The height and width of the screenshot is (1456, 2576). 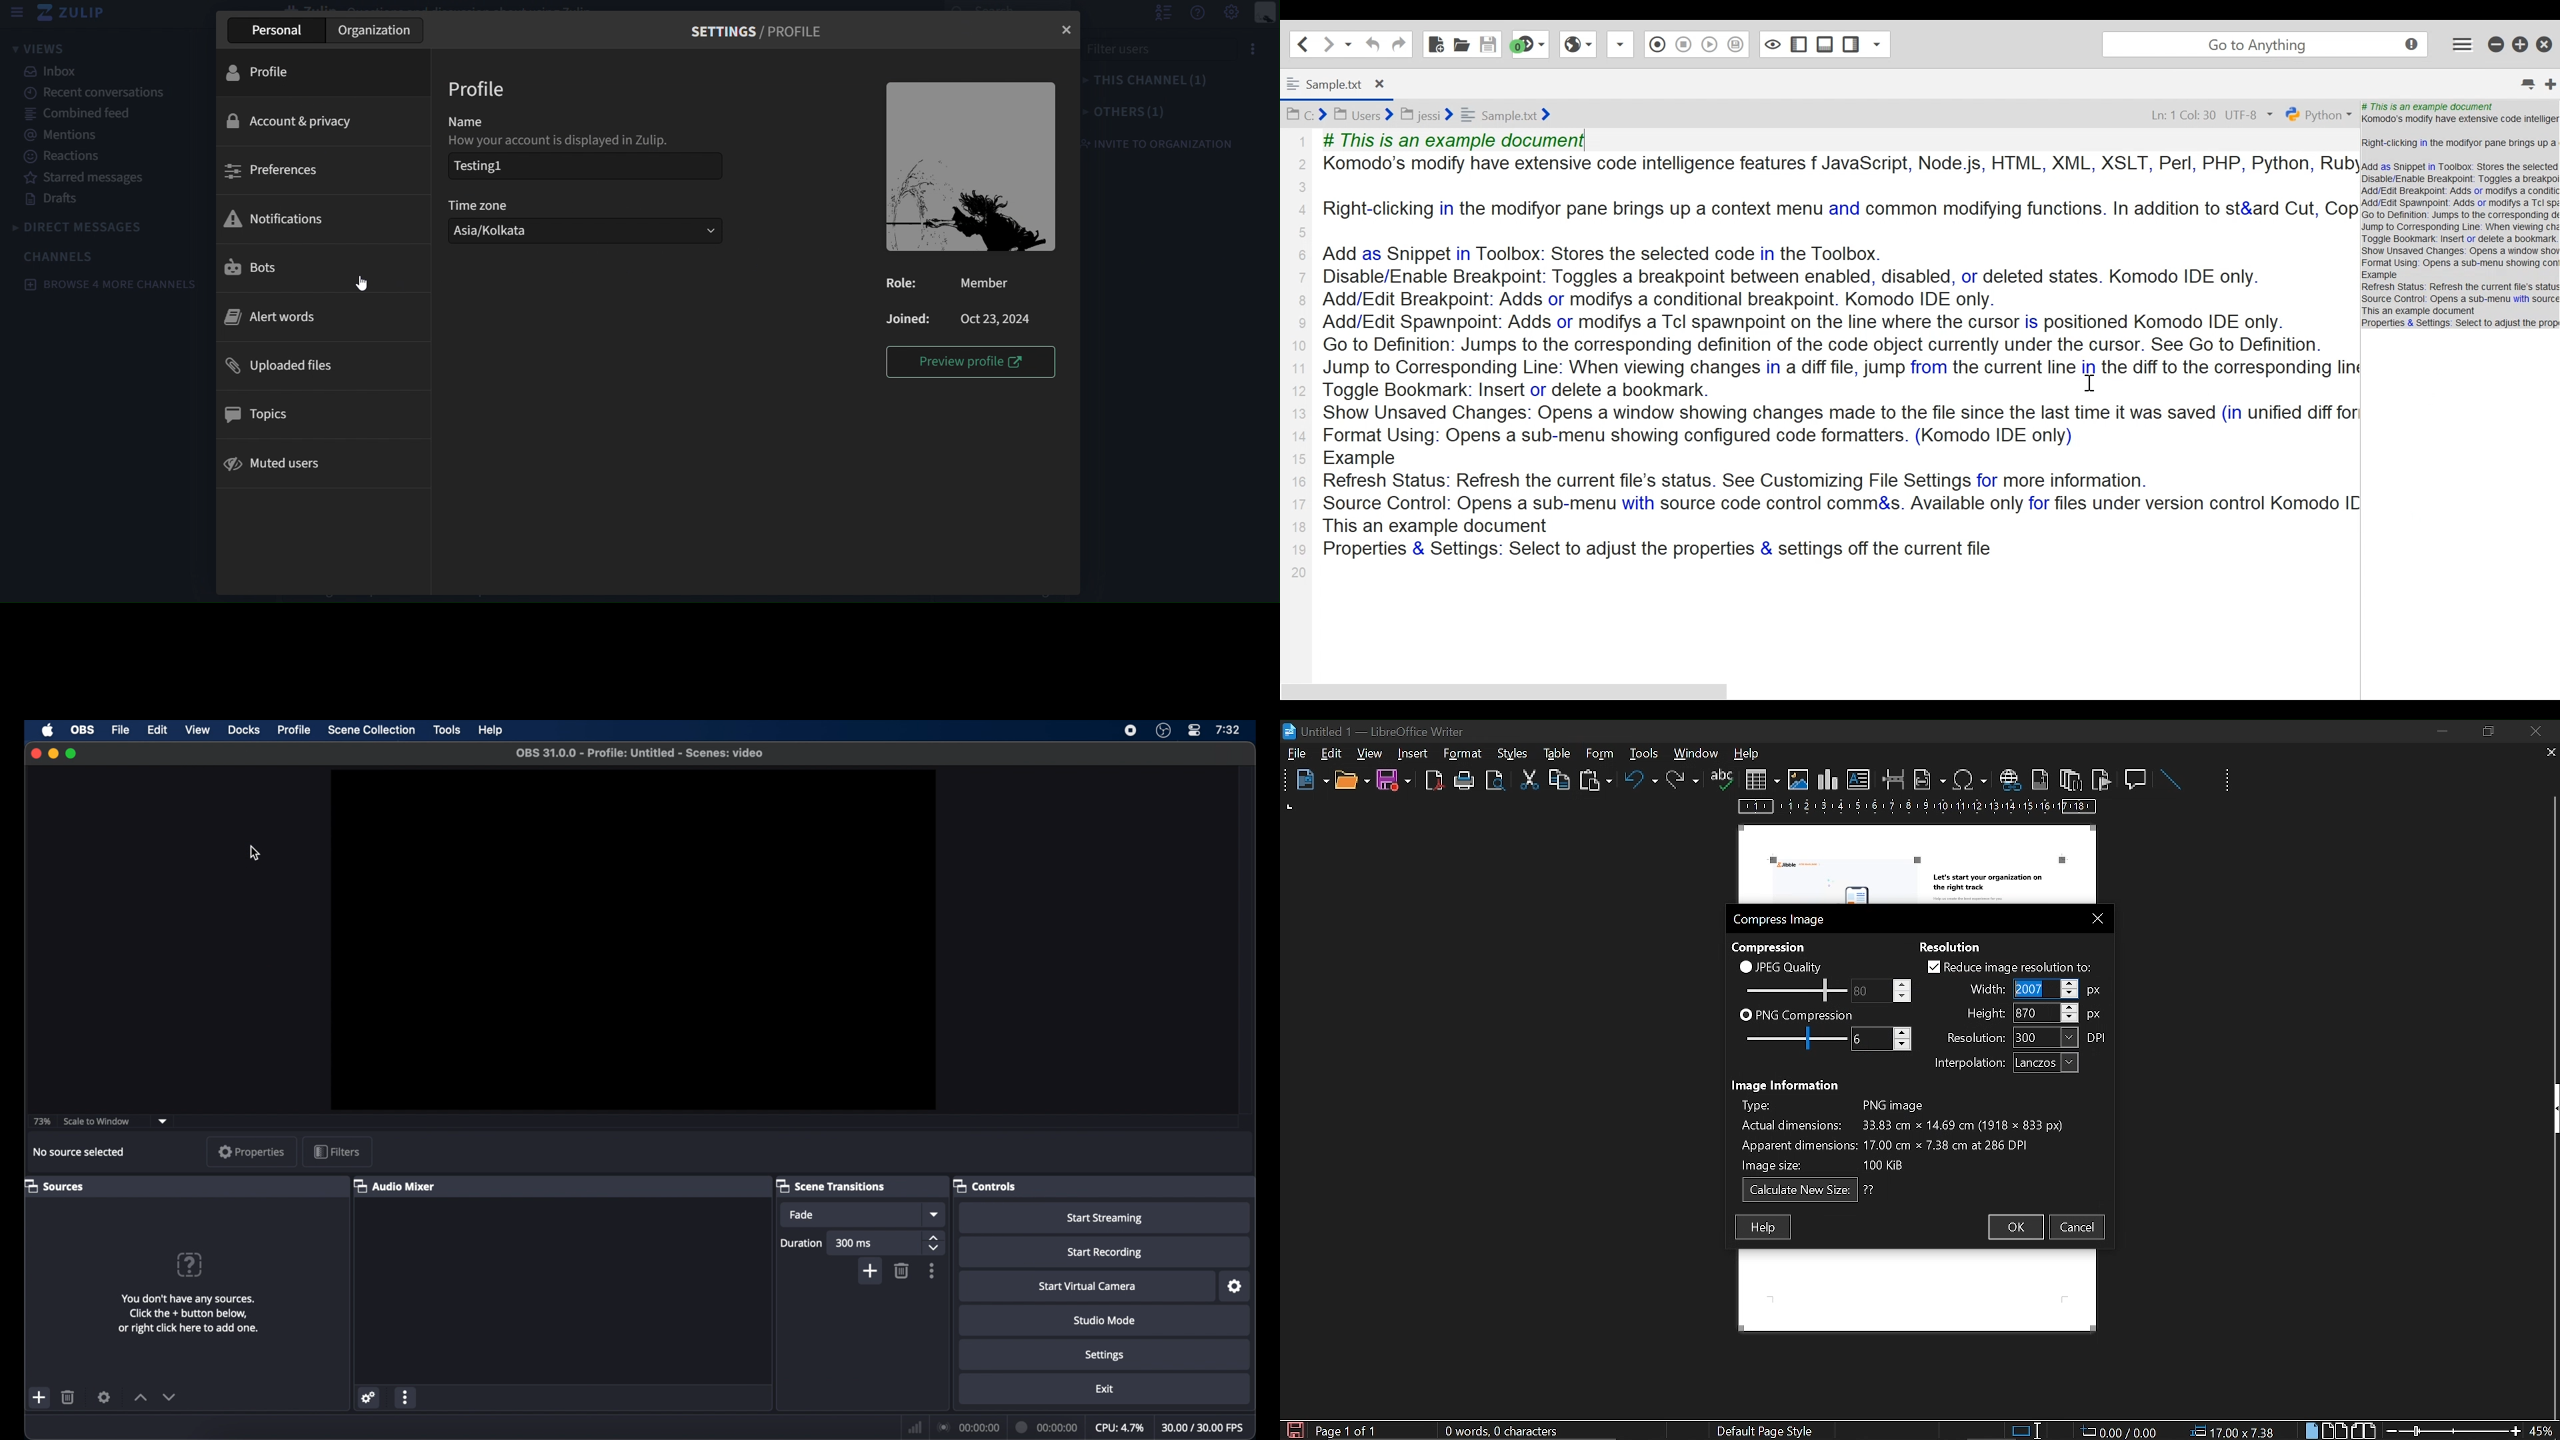 I want to click on time zone, so click(x=489, y=205).